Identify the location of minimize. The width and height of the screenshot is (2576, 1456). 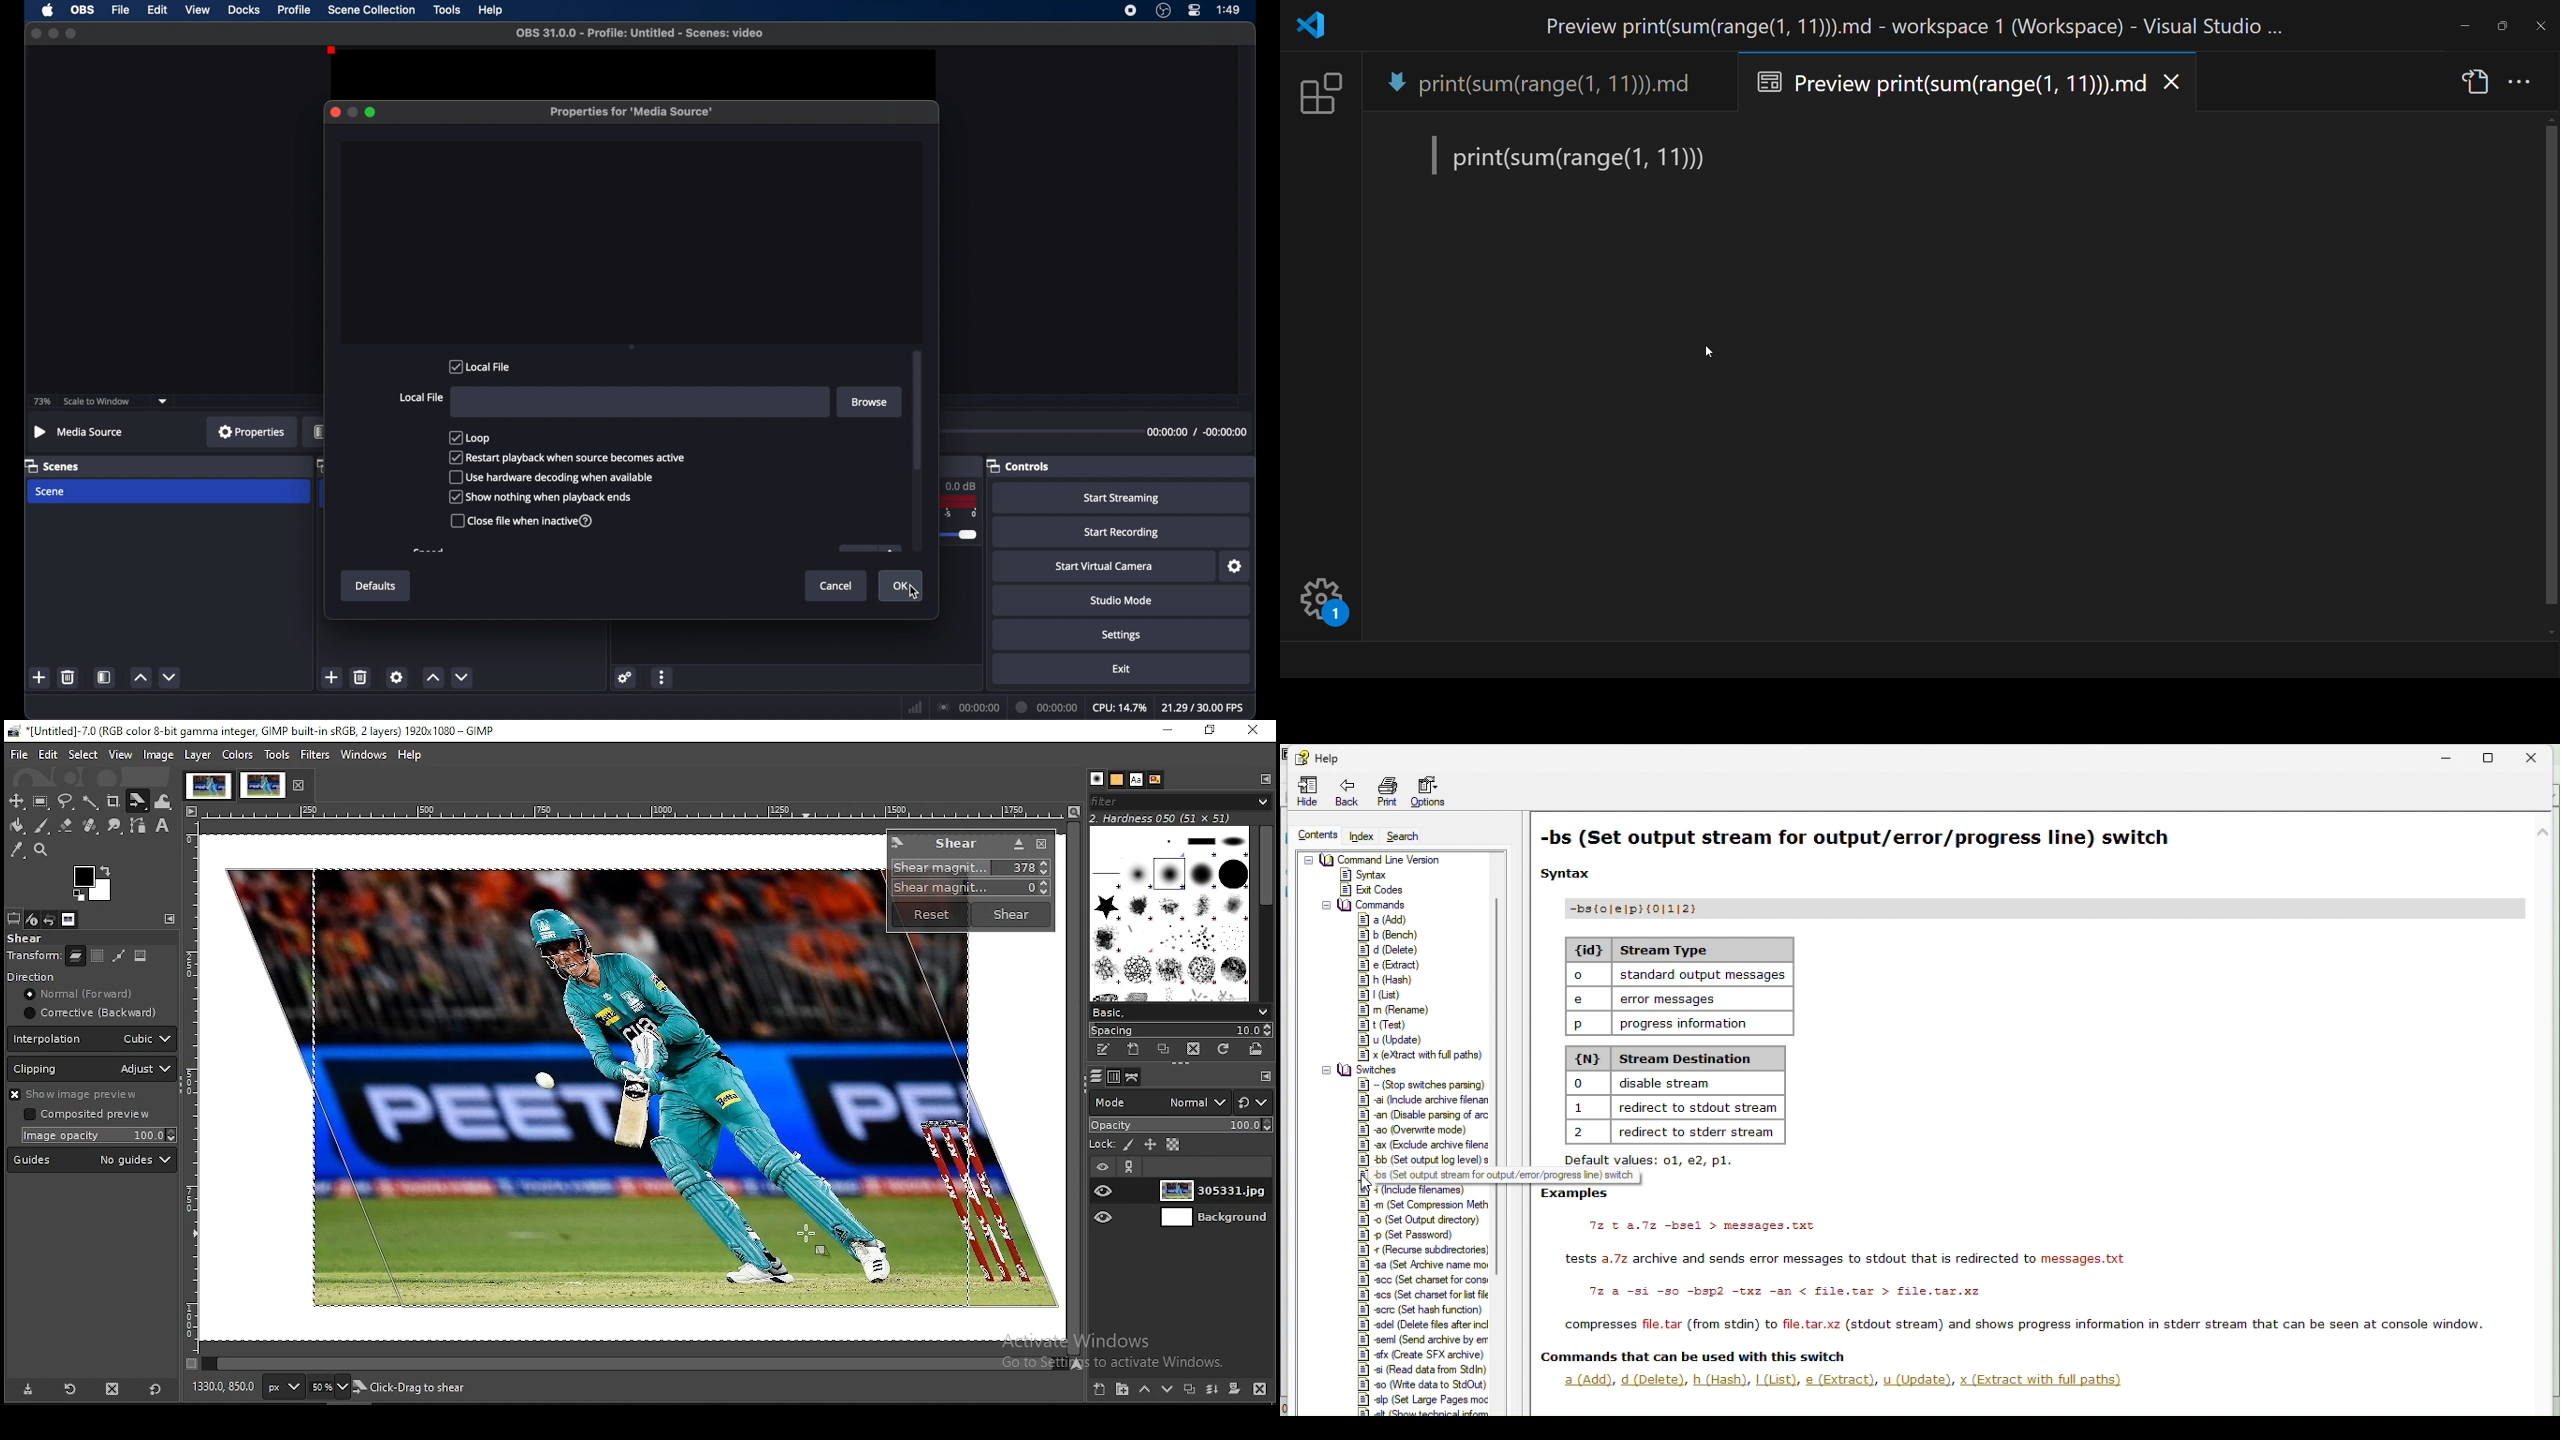
(53, 33).